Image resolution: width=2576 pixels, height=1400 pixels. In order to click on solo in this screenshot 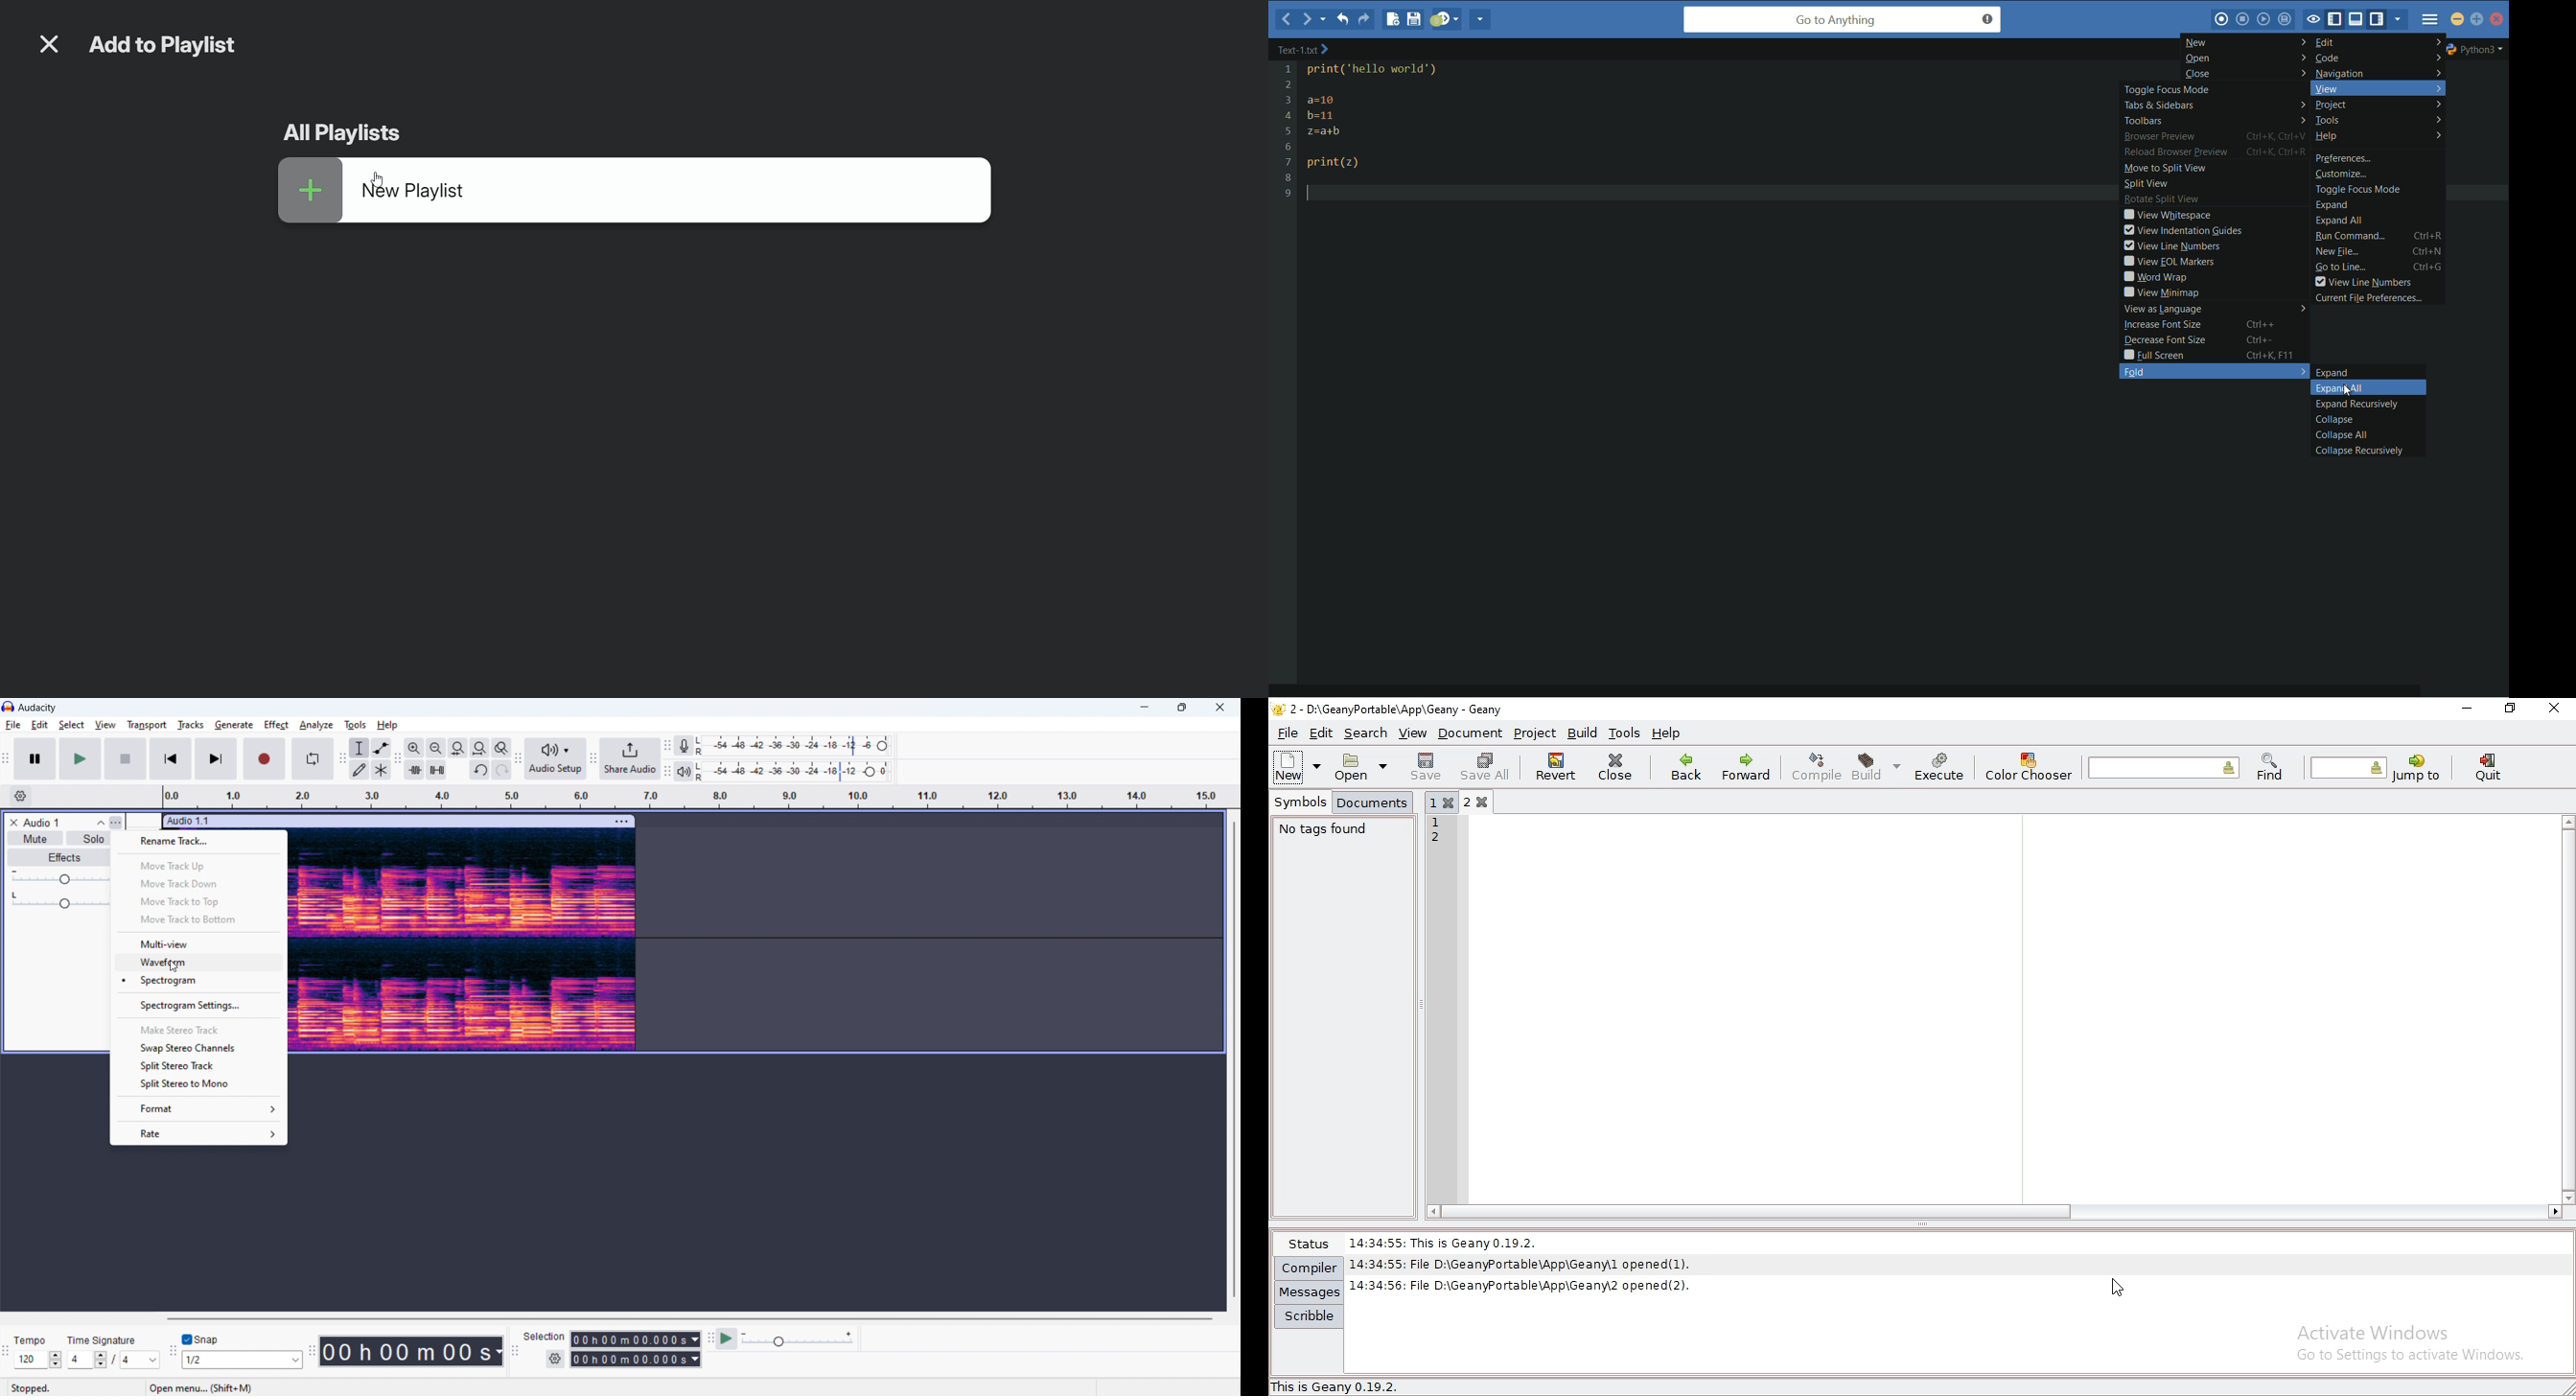, I will do `click(94, 838)`.